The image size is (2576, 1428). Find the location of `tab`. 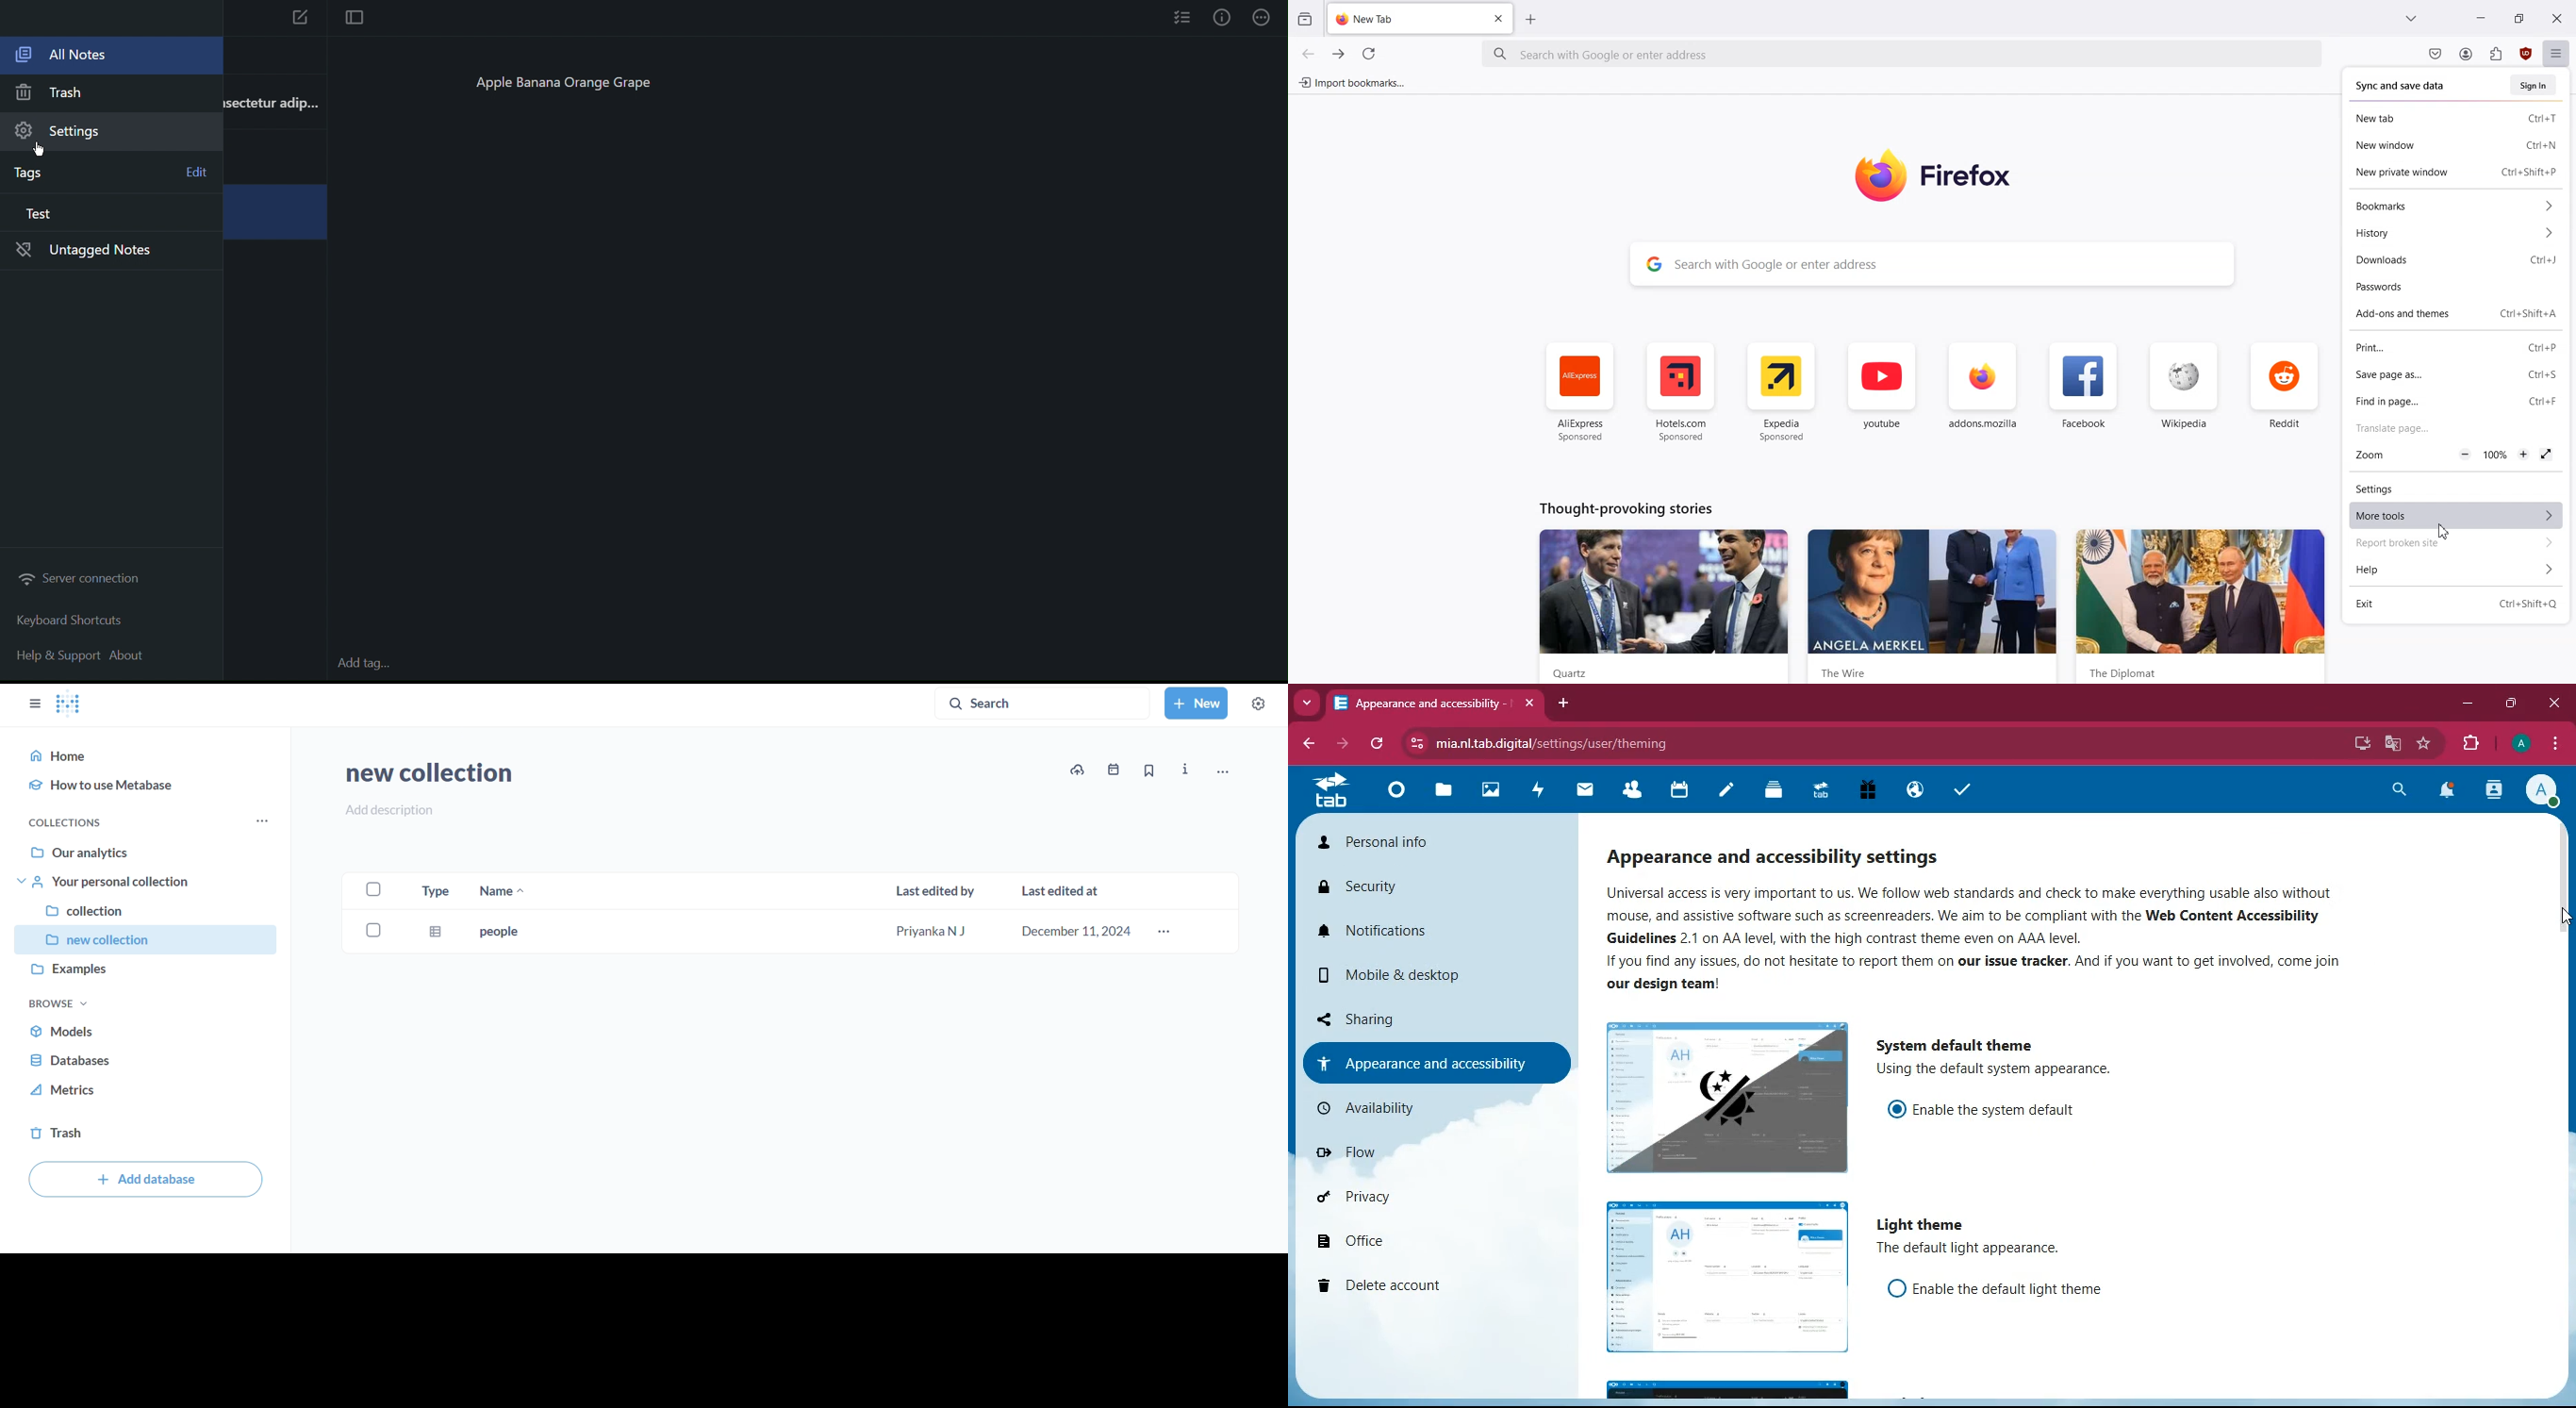

tab is located at coordinates (1421, 703).